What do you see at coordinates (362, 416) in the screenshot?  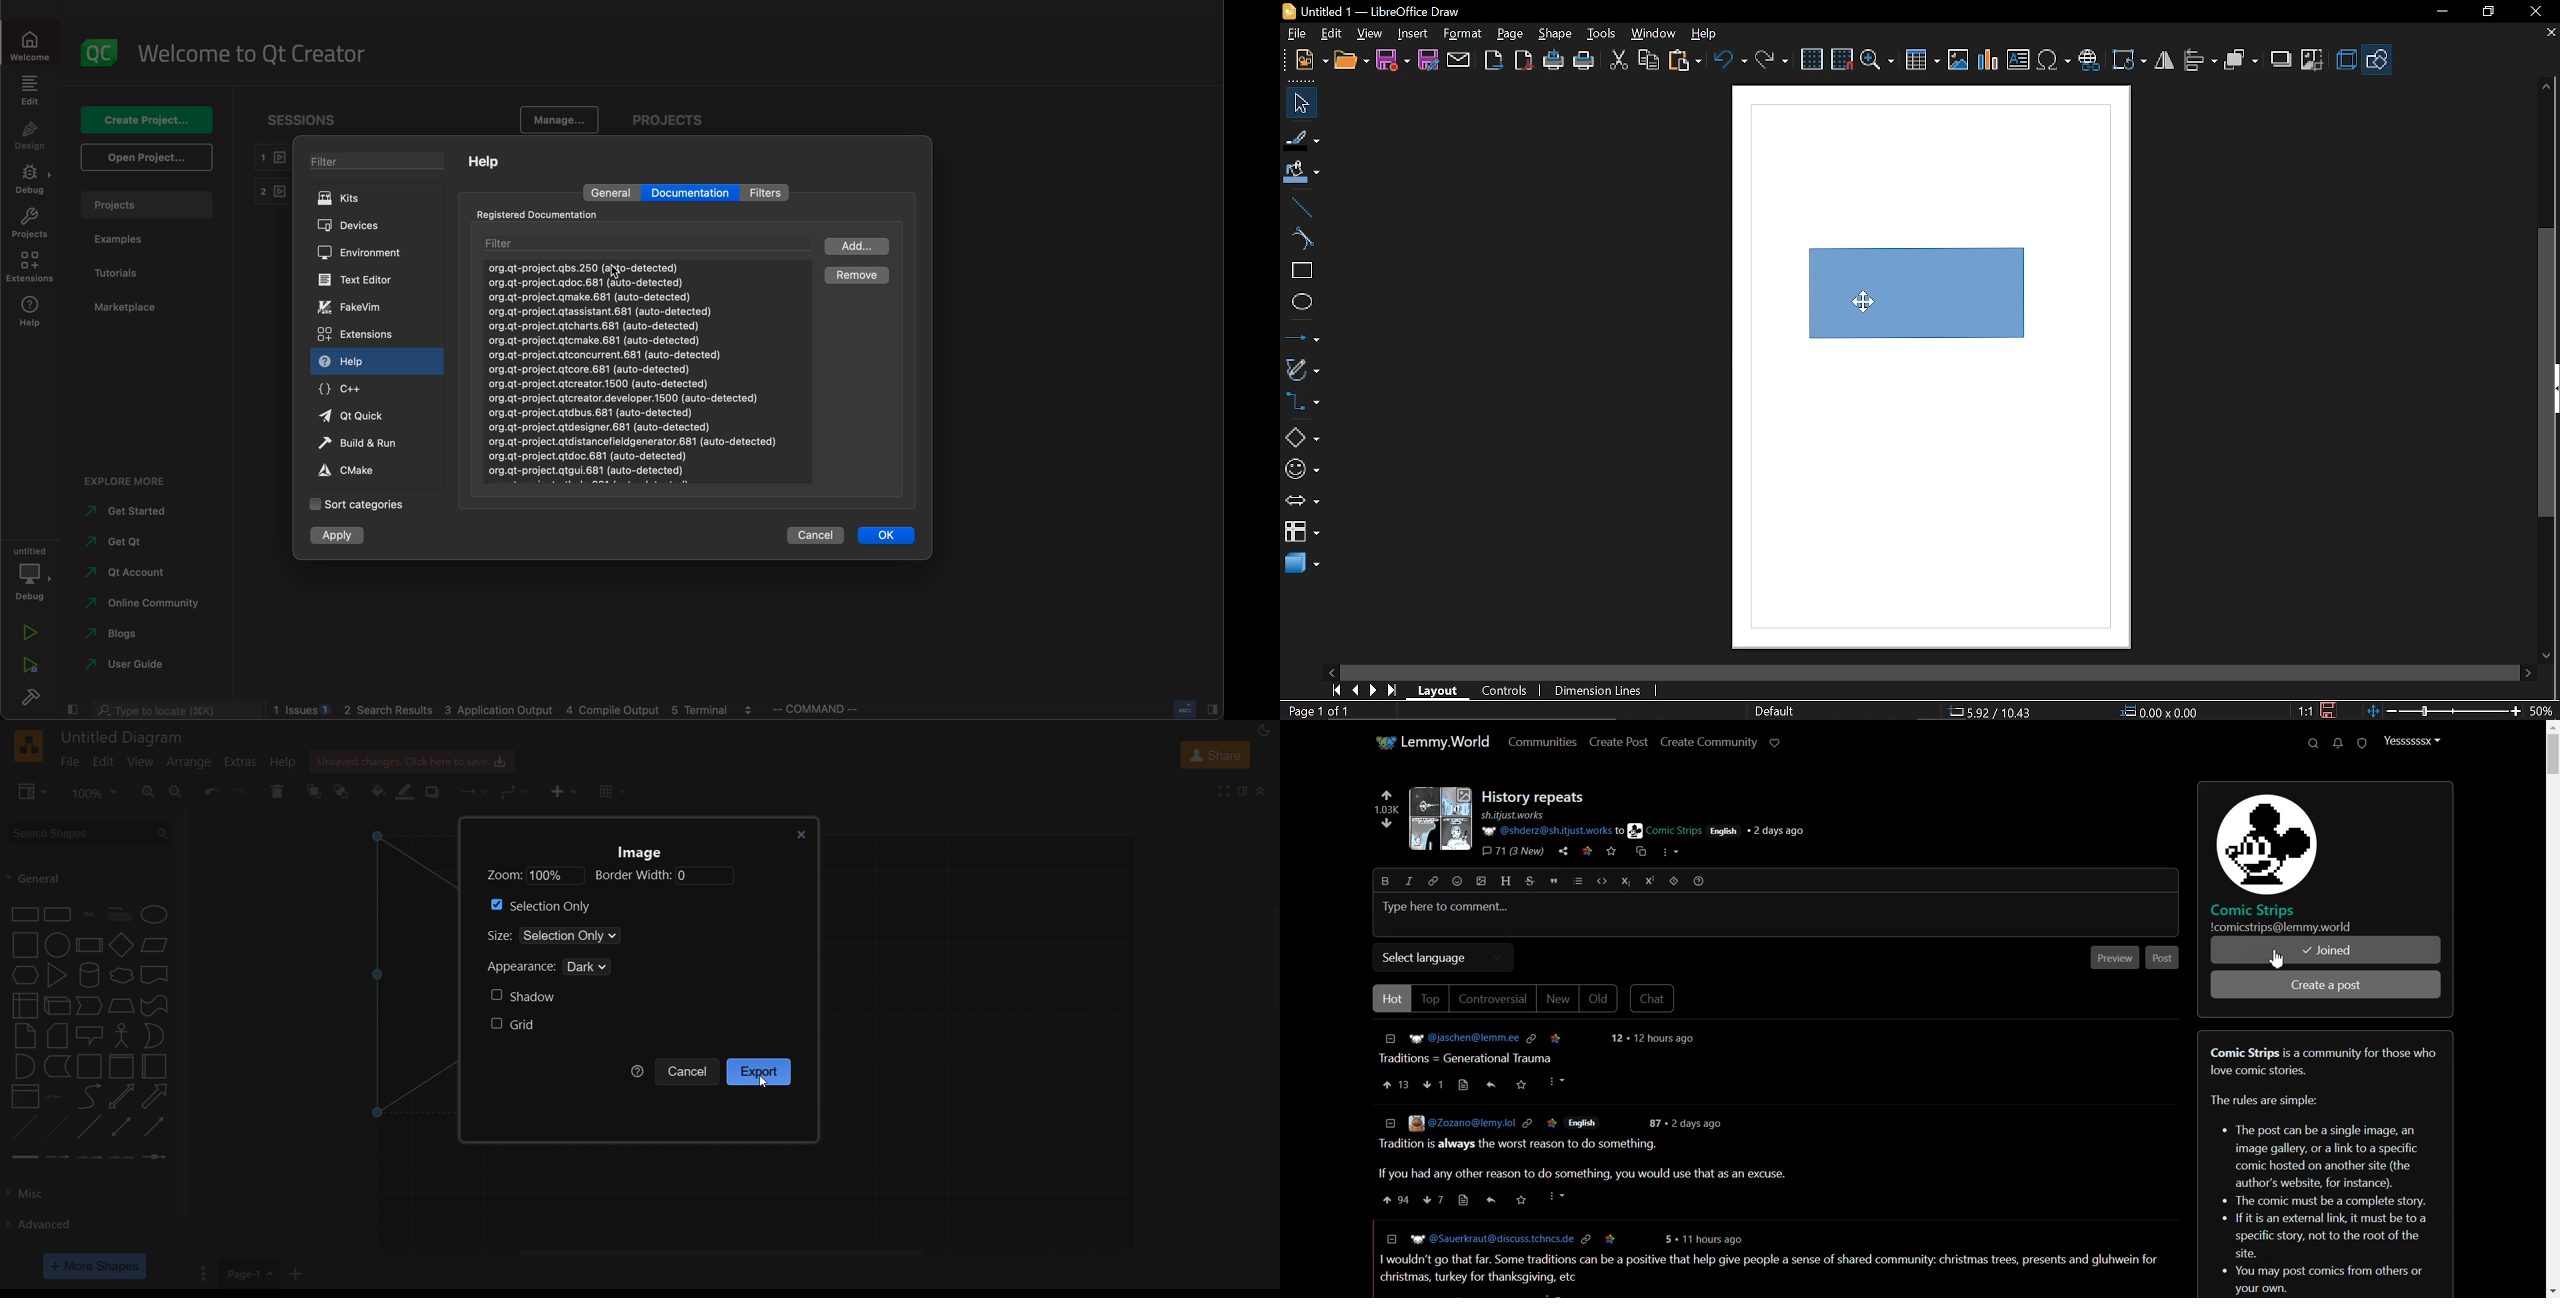 I see `qt` at bounding box center [362, 416].